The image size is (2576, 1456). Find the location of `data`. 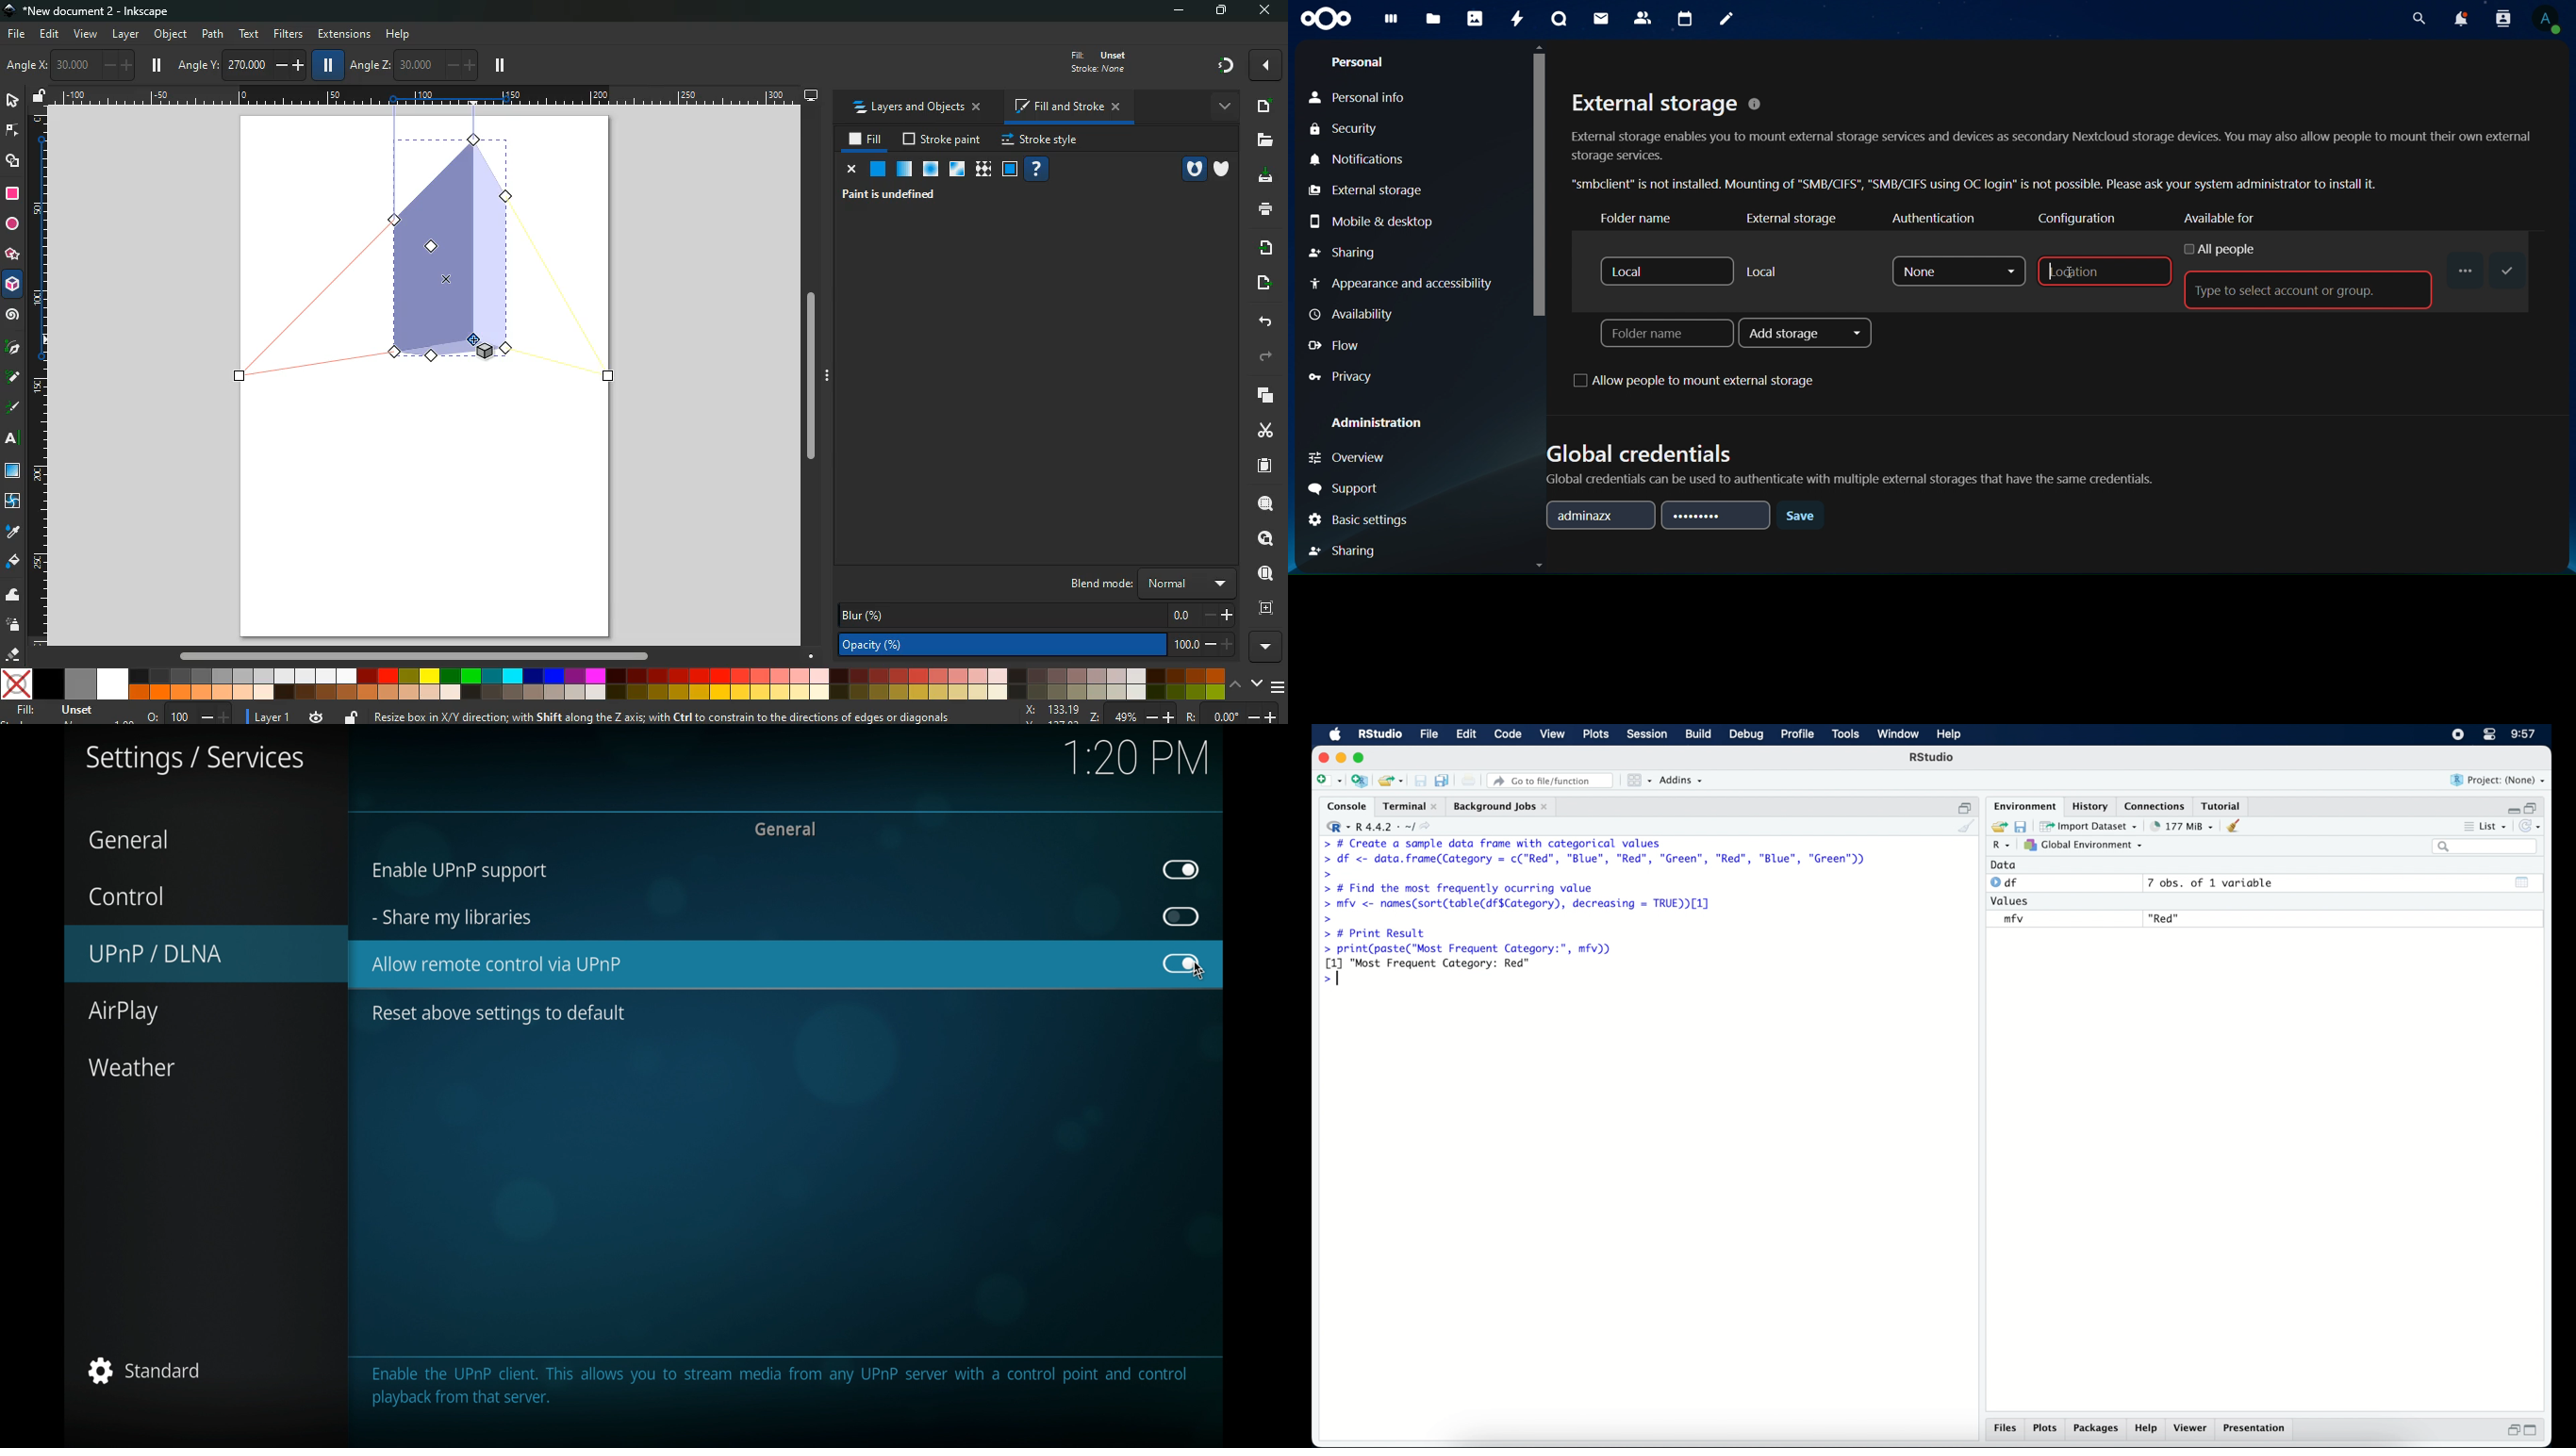

data is located at coordinates (2007, 865).